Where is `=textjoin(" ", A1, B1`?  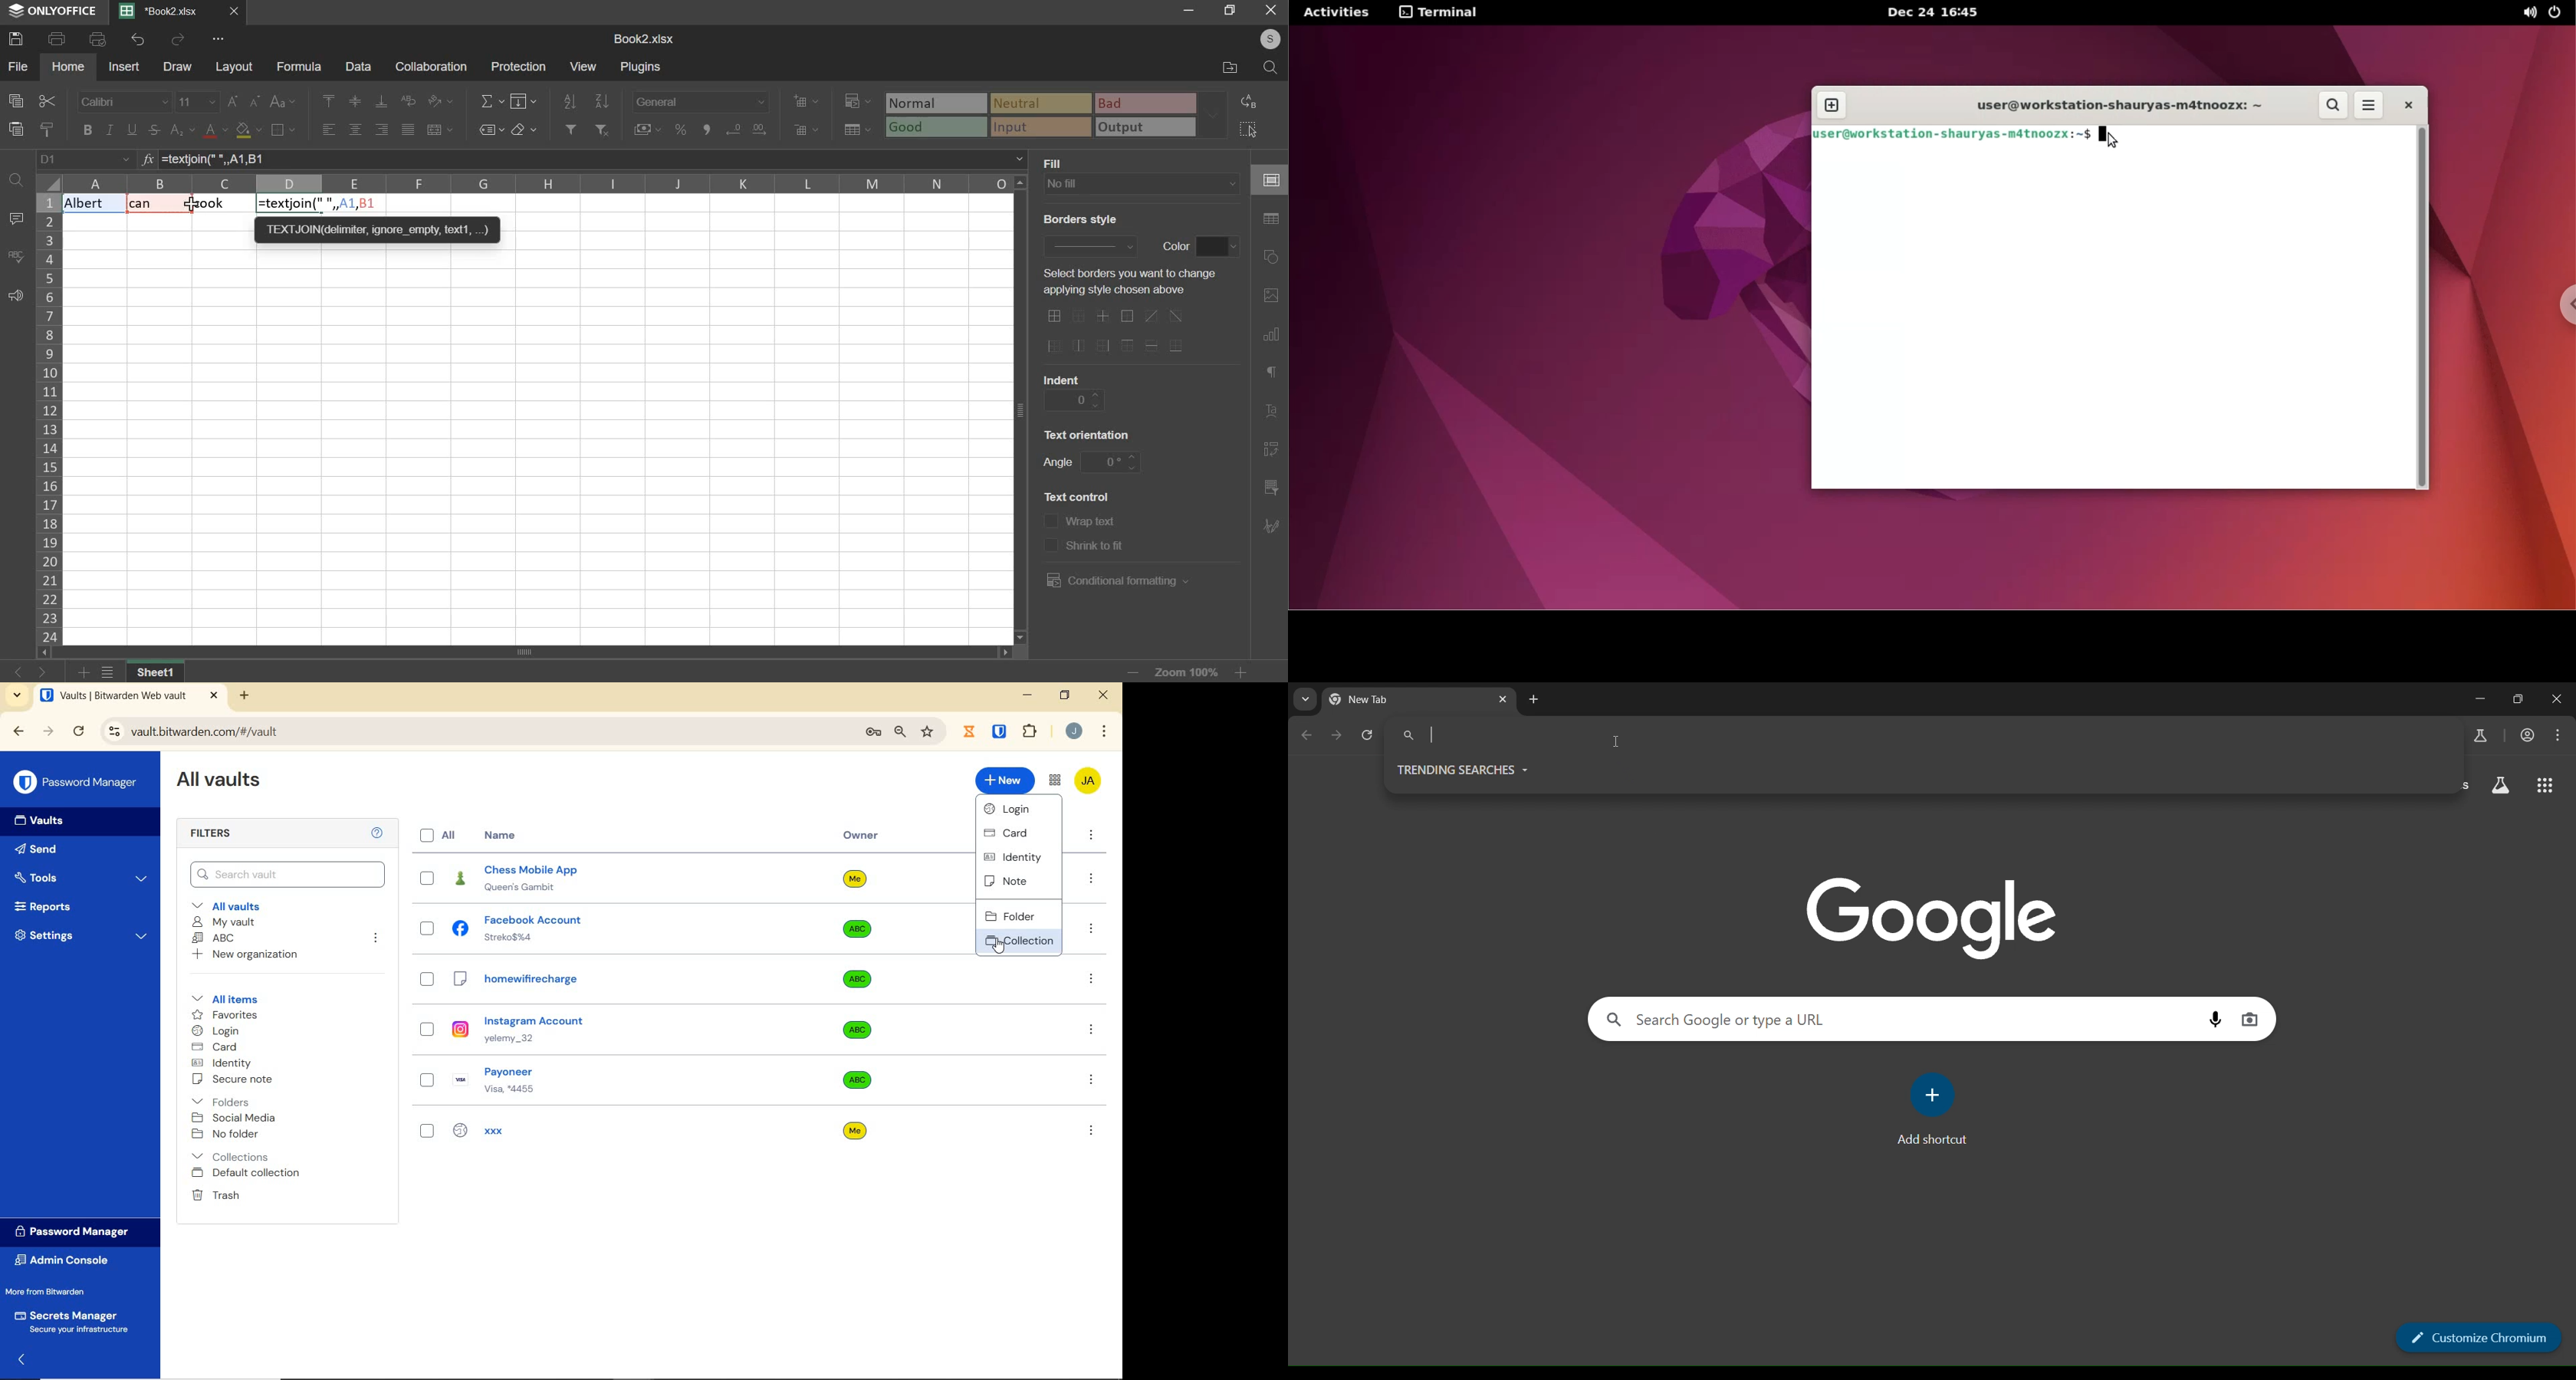
=textjoin(" ", A1, B1 is located at coordinates (593, 159).